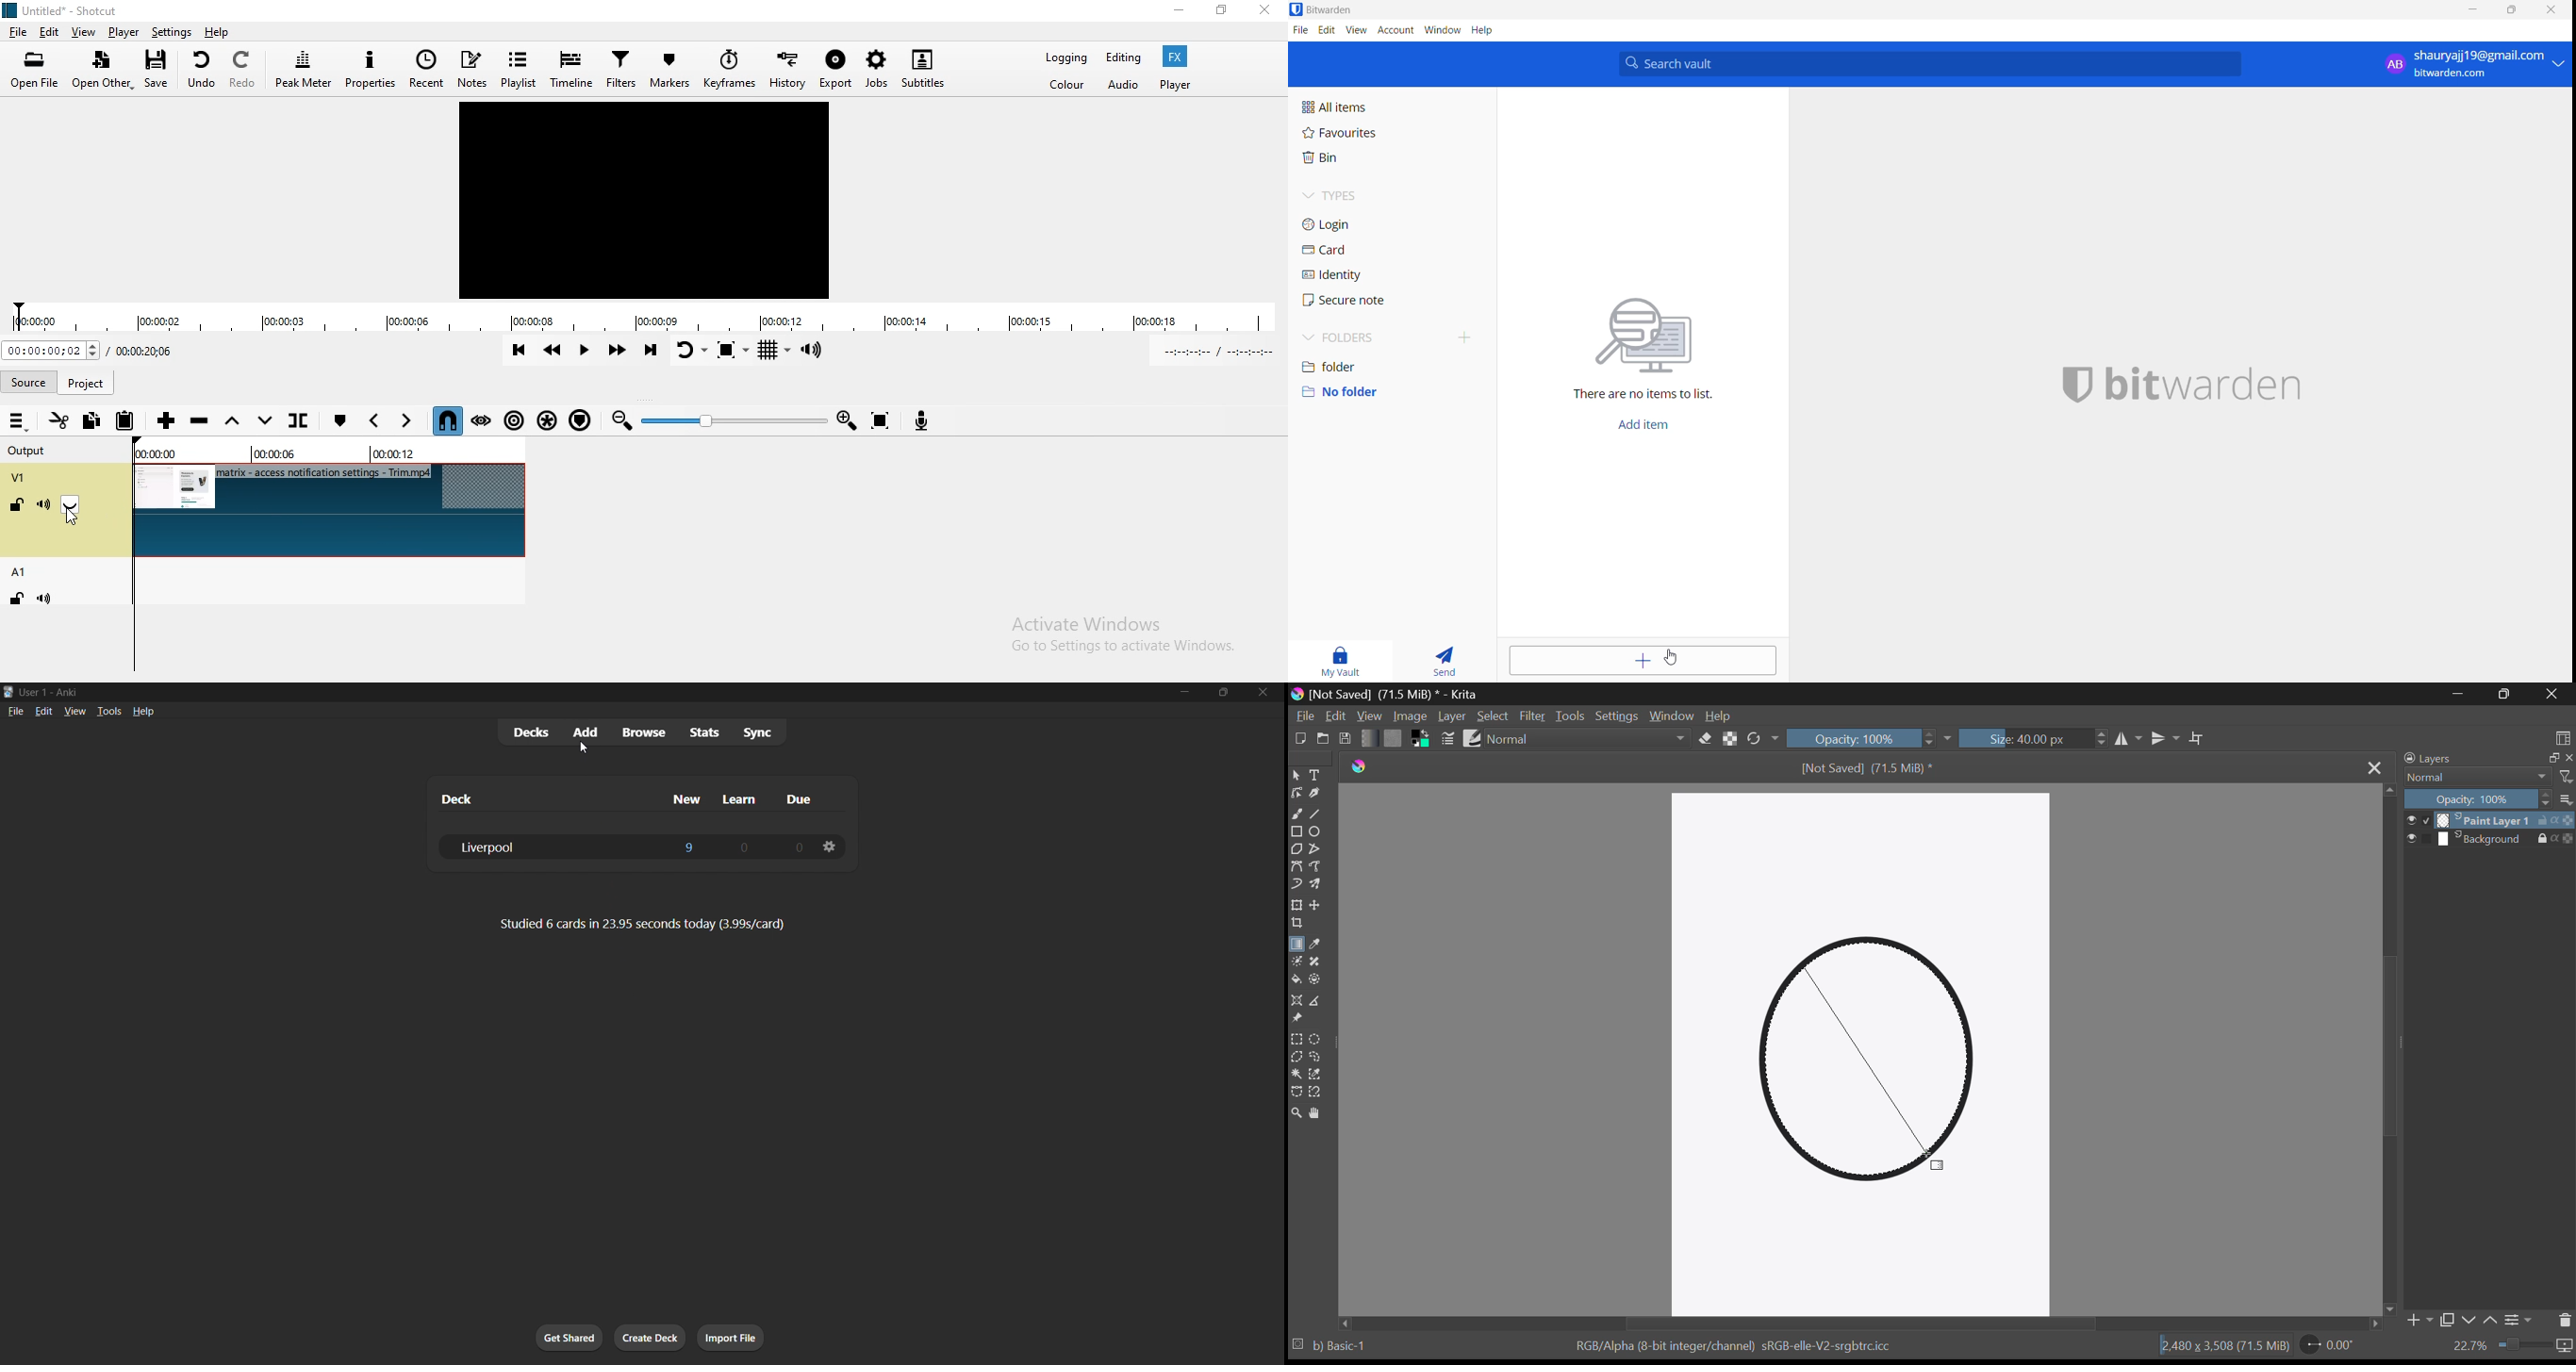  I want to click on file, so click(1299, 31).